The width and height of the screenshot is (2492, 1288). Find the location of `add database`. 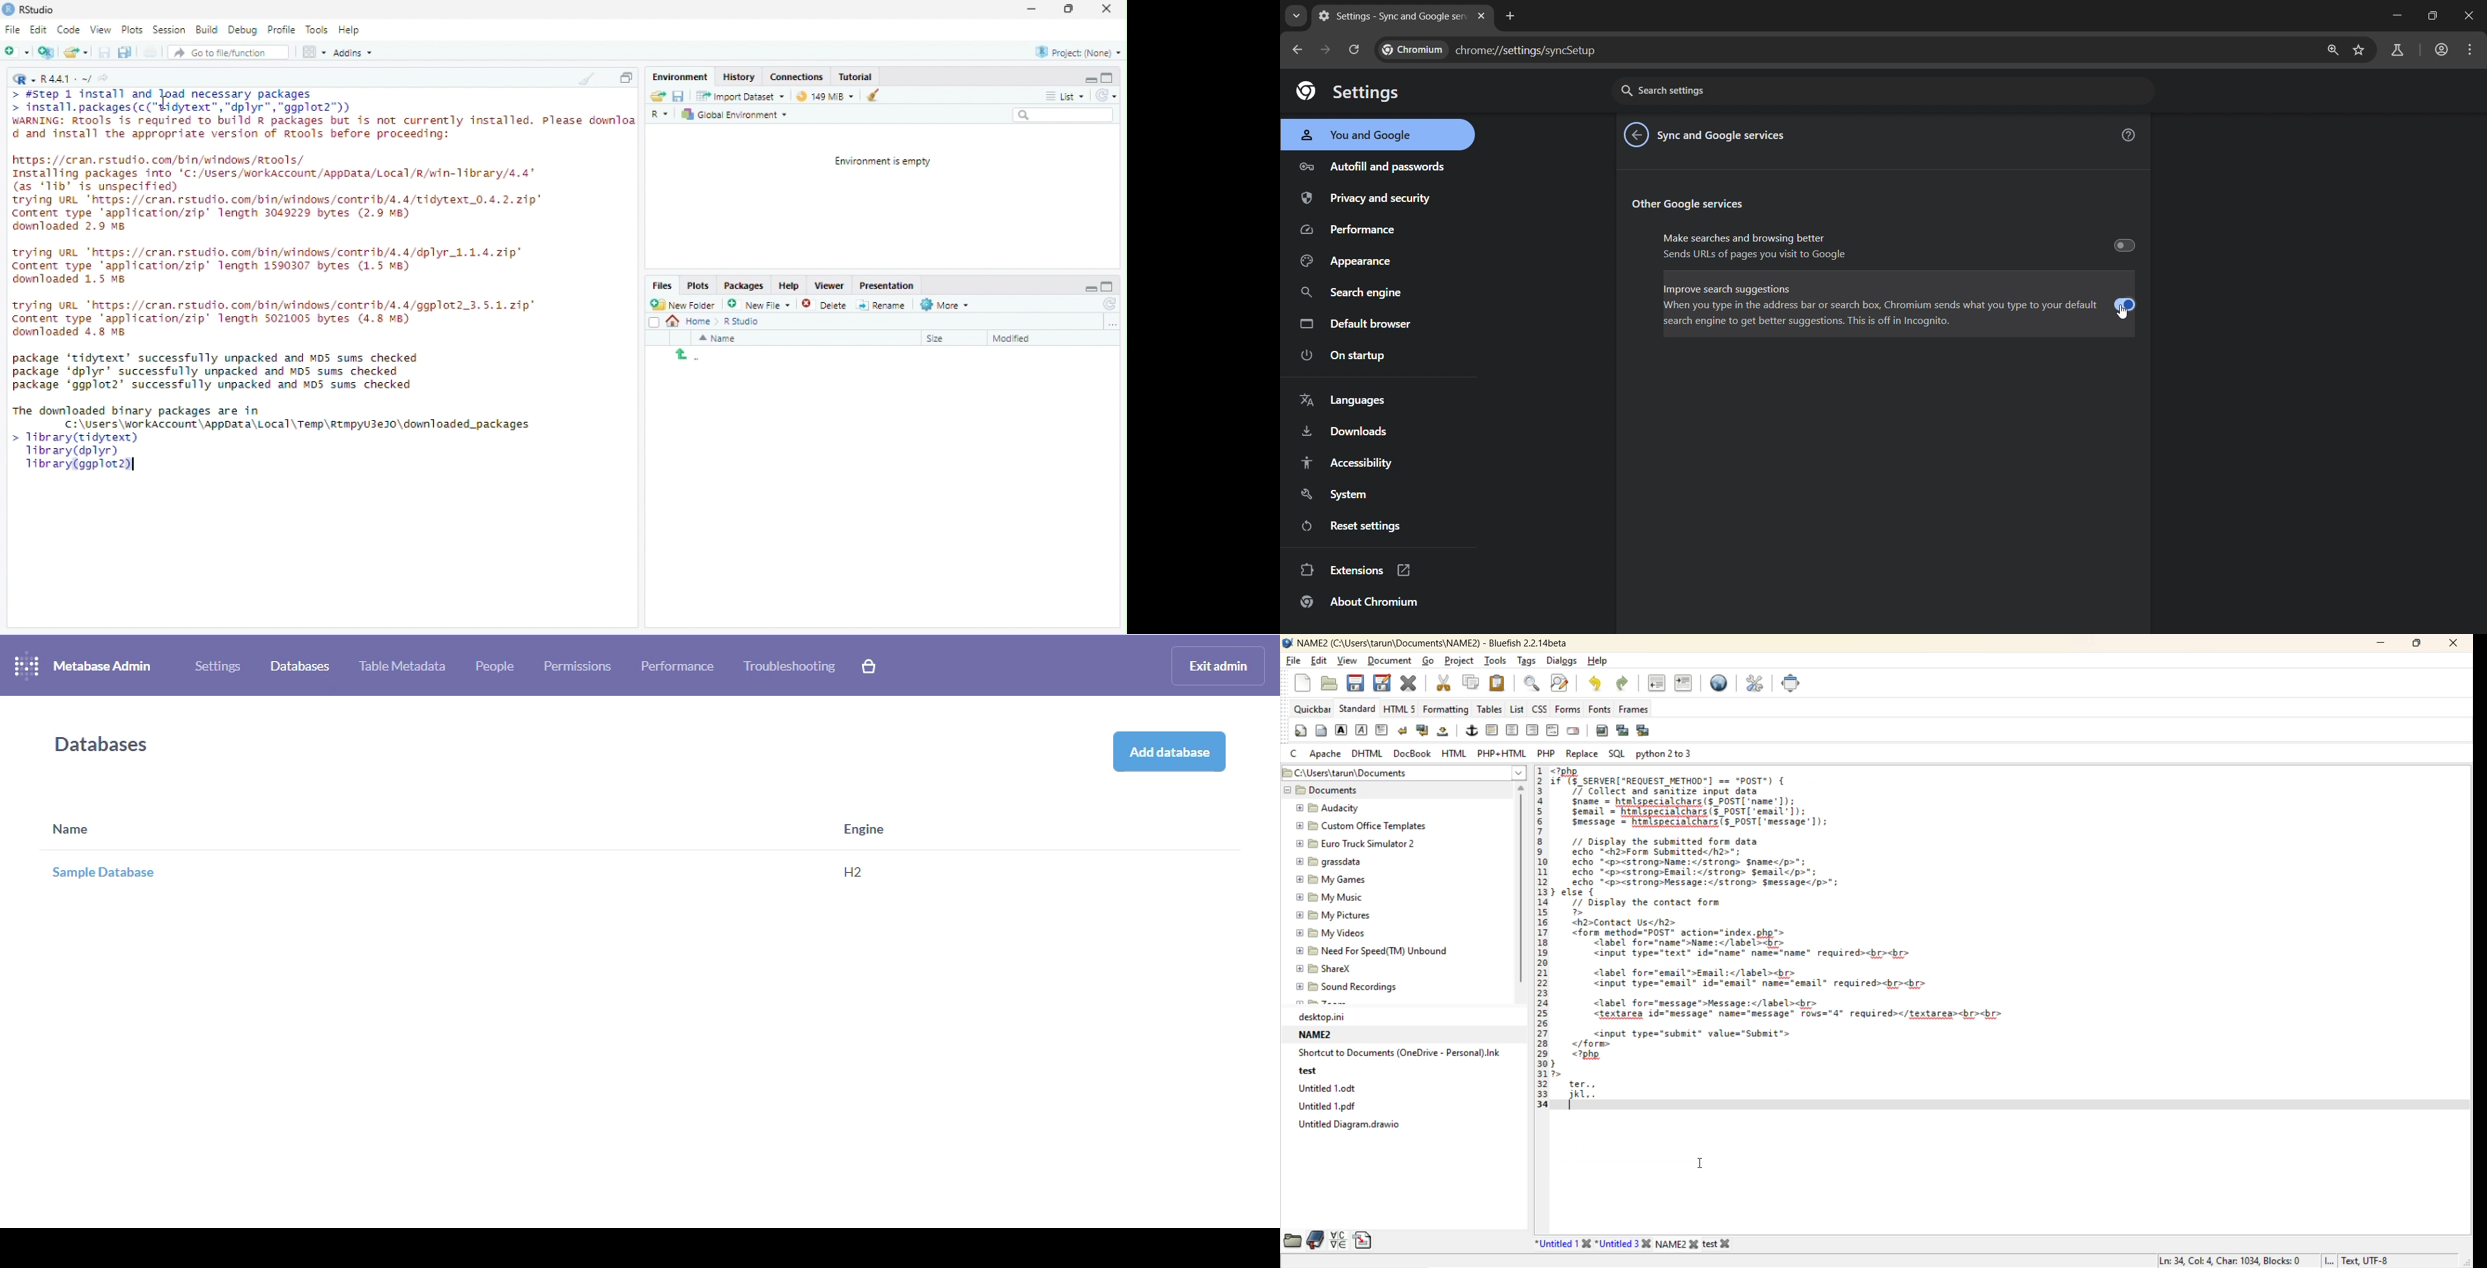

add database is located at coordinates (1171, 751).